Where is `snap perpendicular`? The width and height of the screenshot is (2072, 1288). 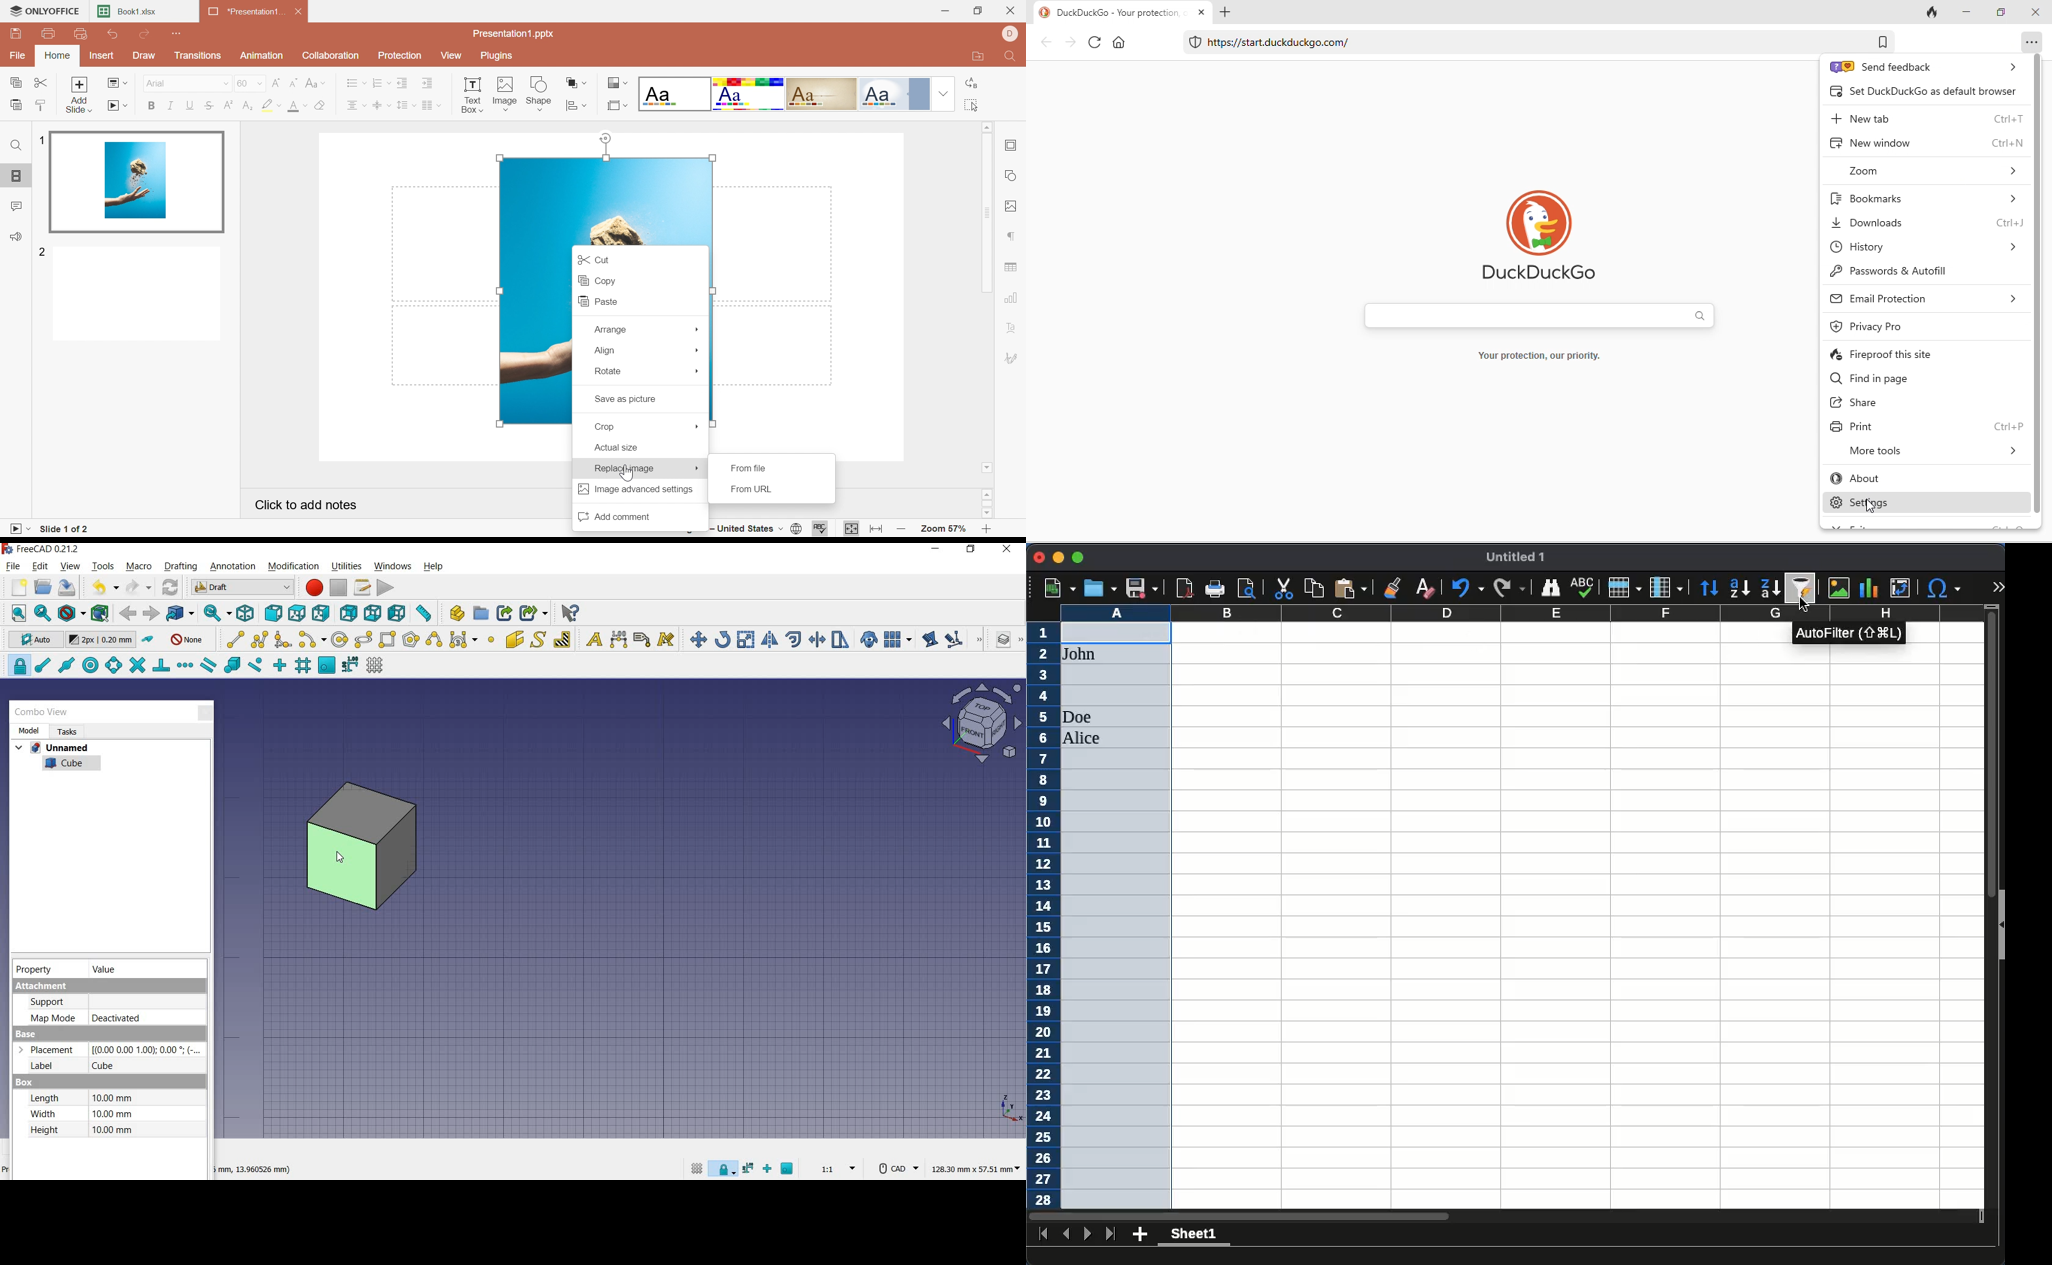
snap perpendicular is located at coordinates (162, 666).